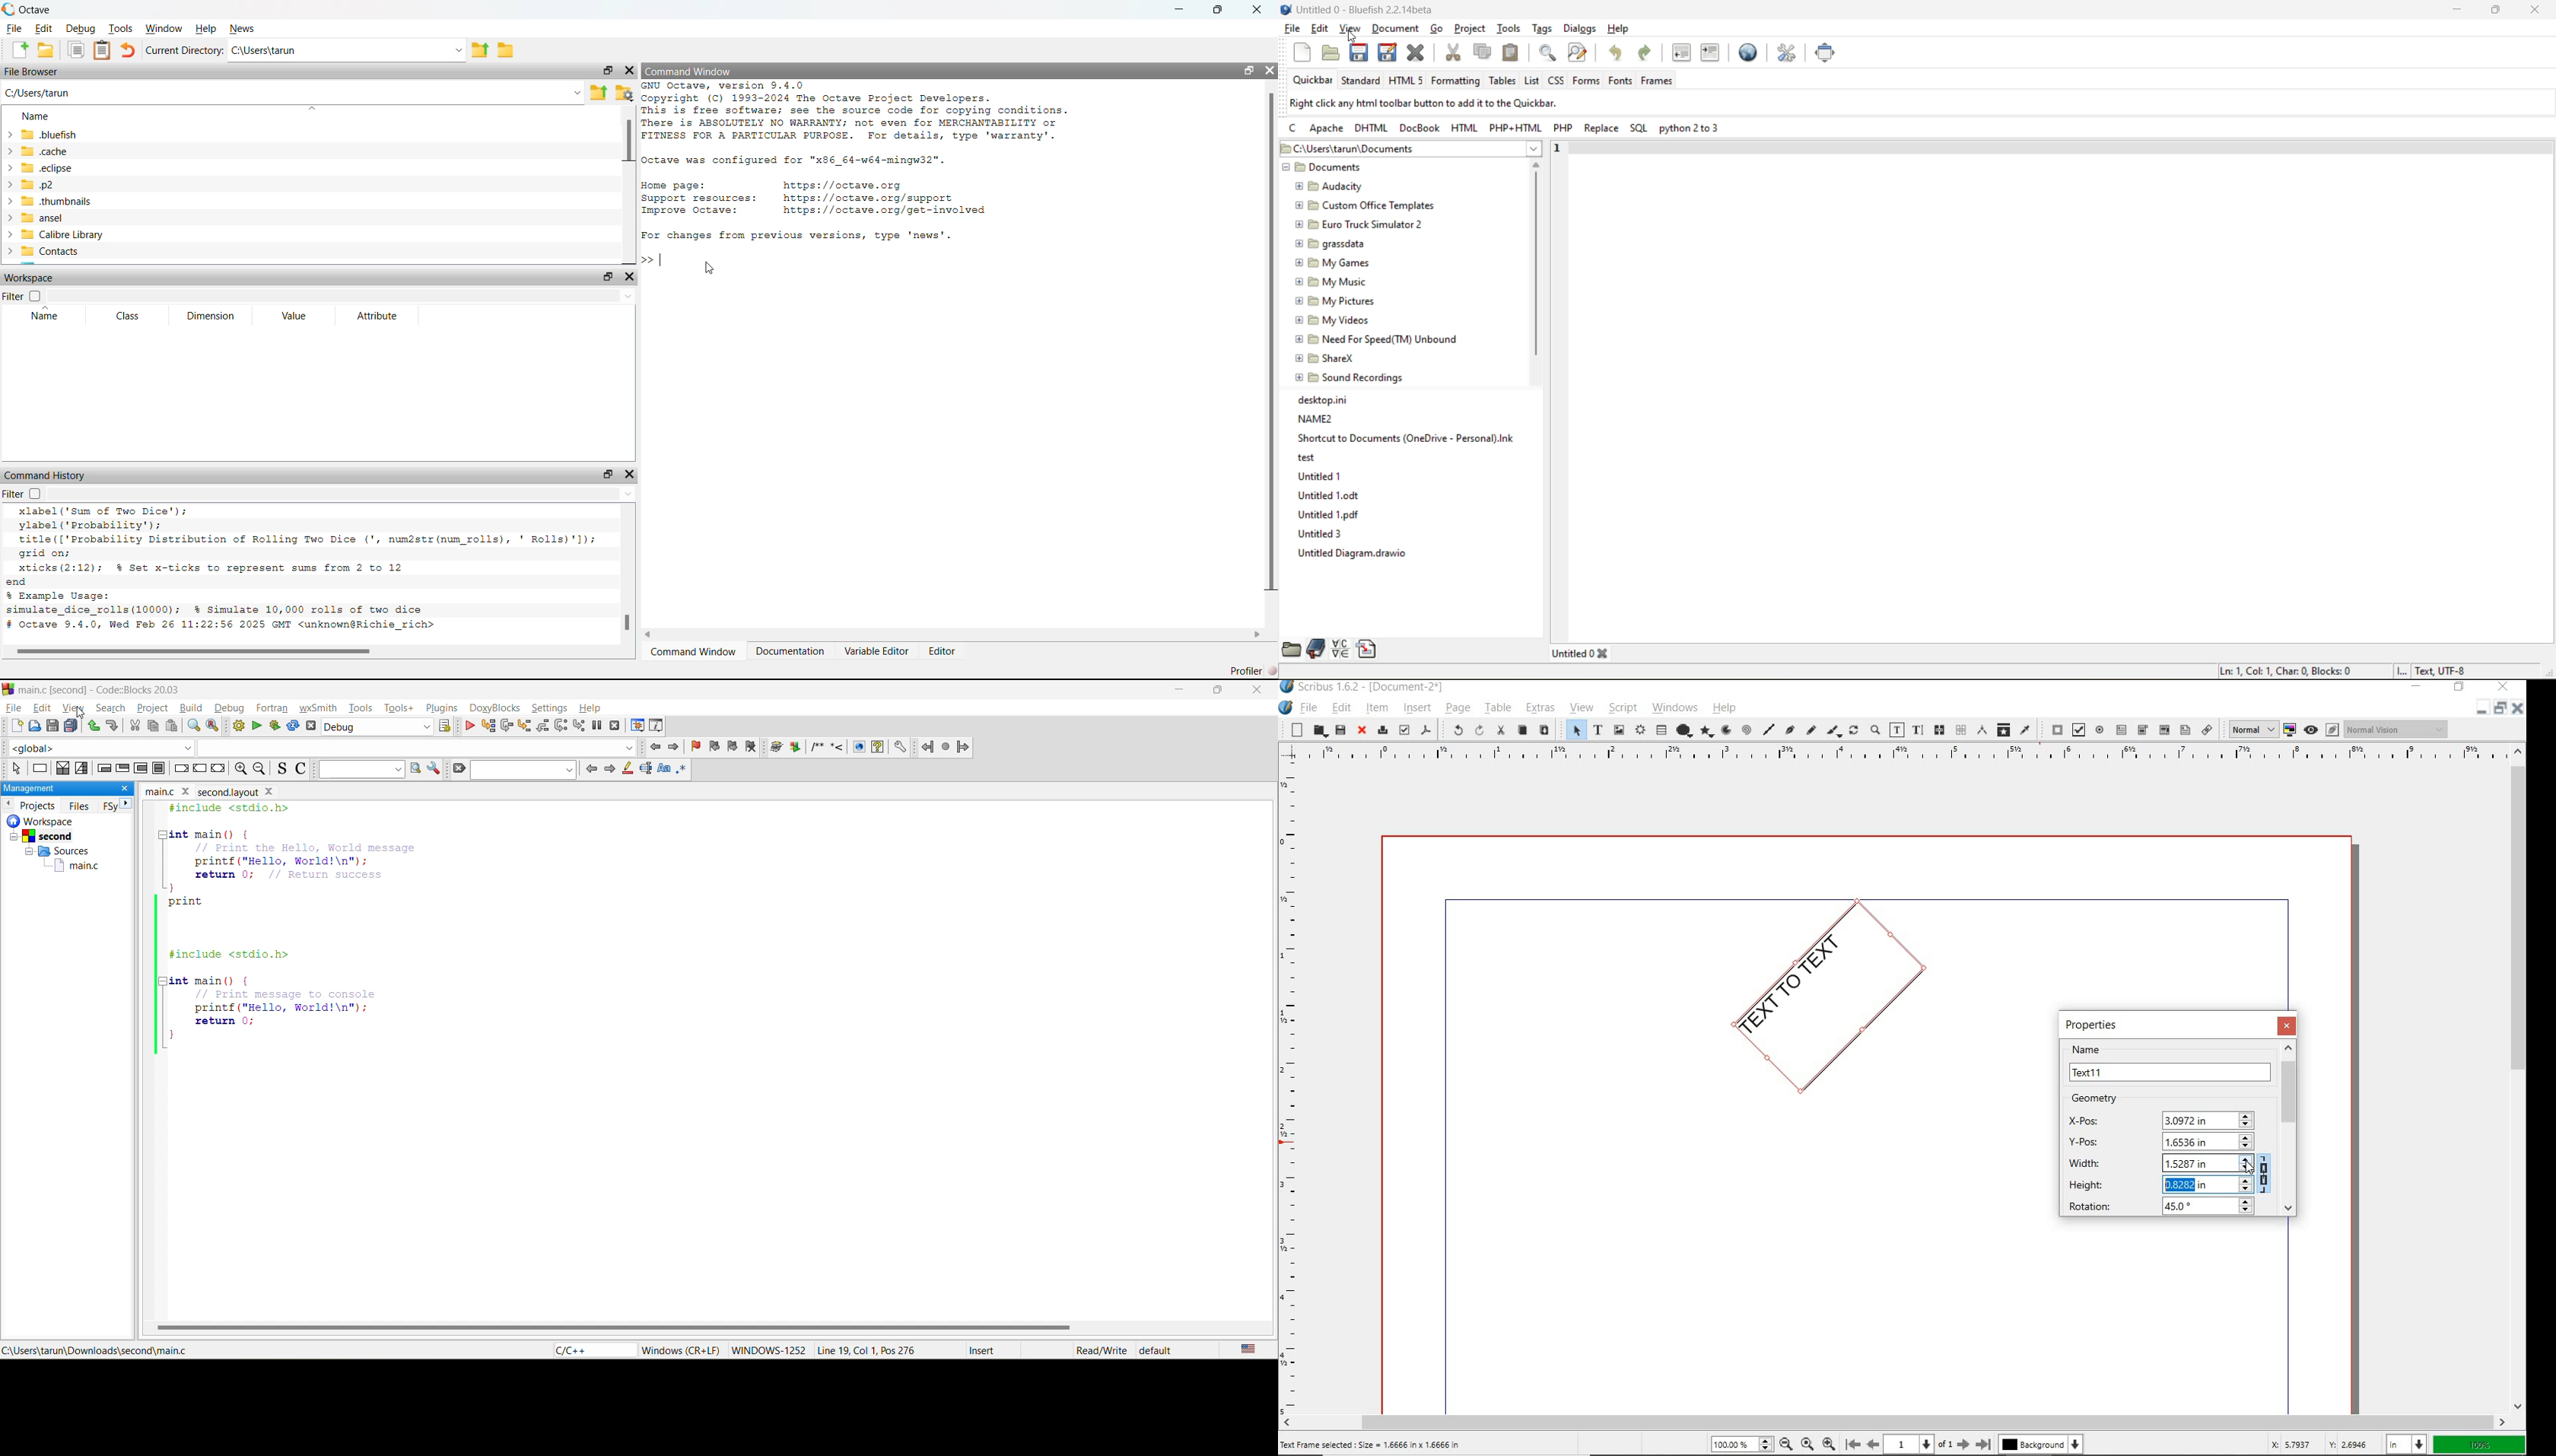 This screenshot has width=2576, height=1456. I want to click on preview mode, so click(2322, 730).